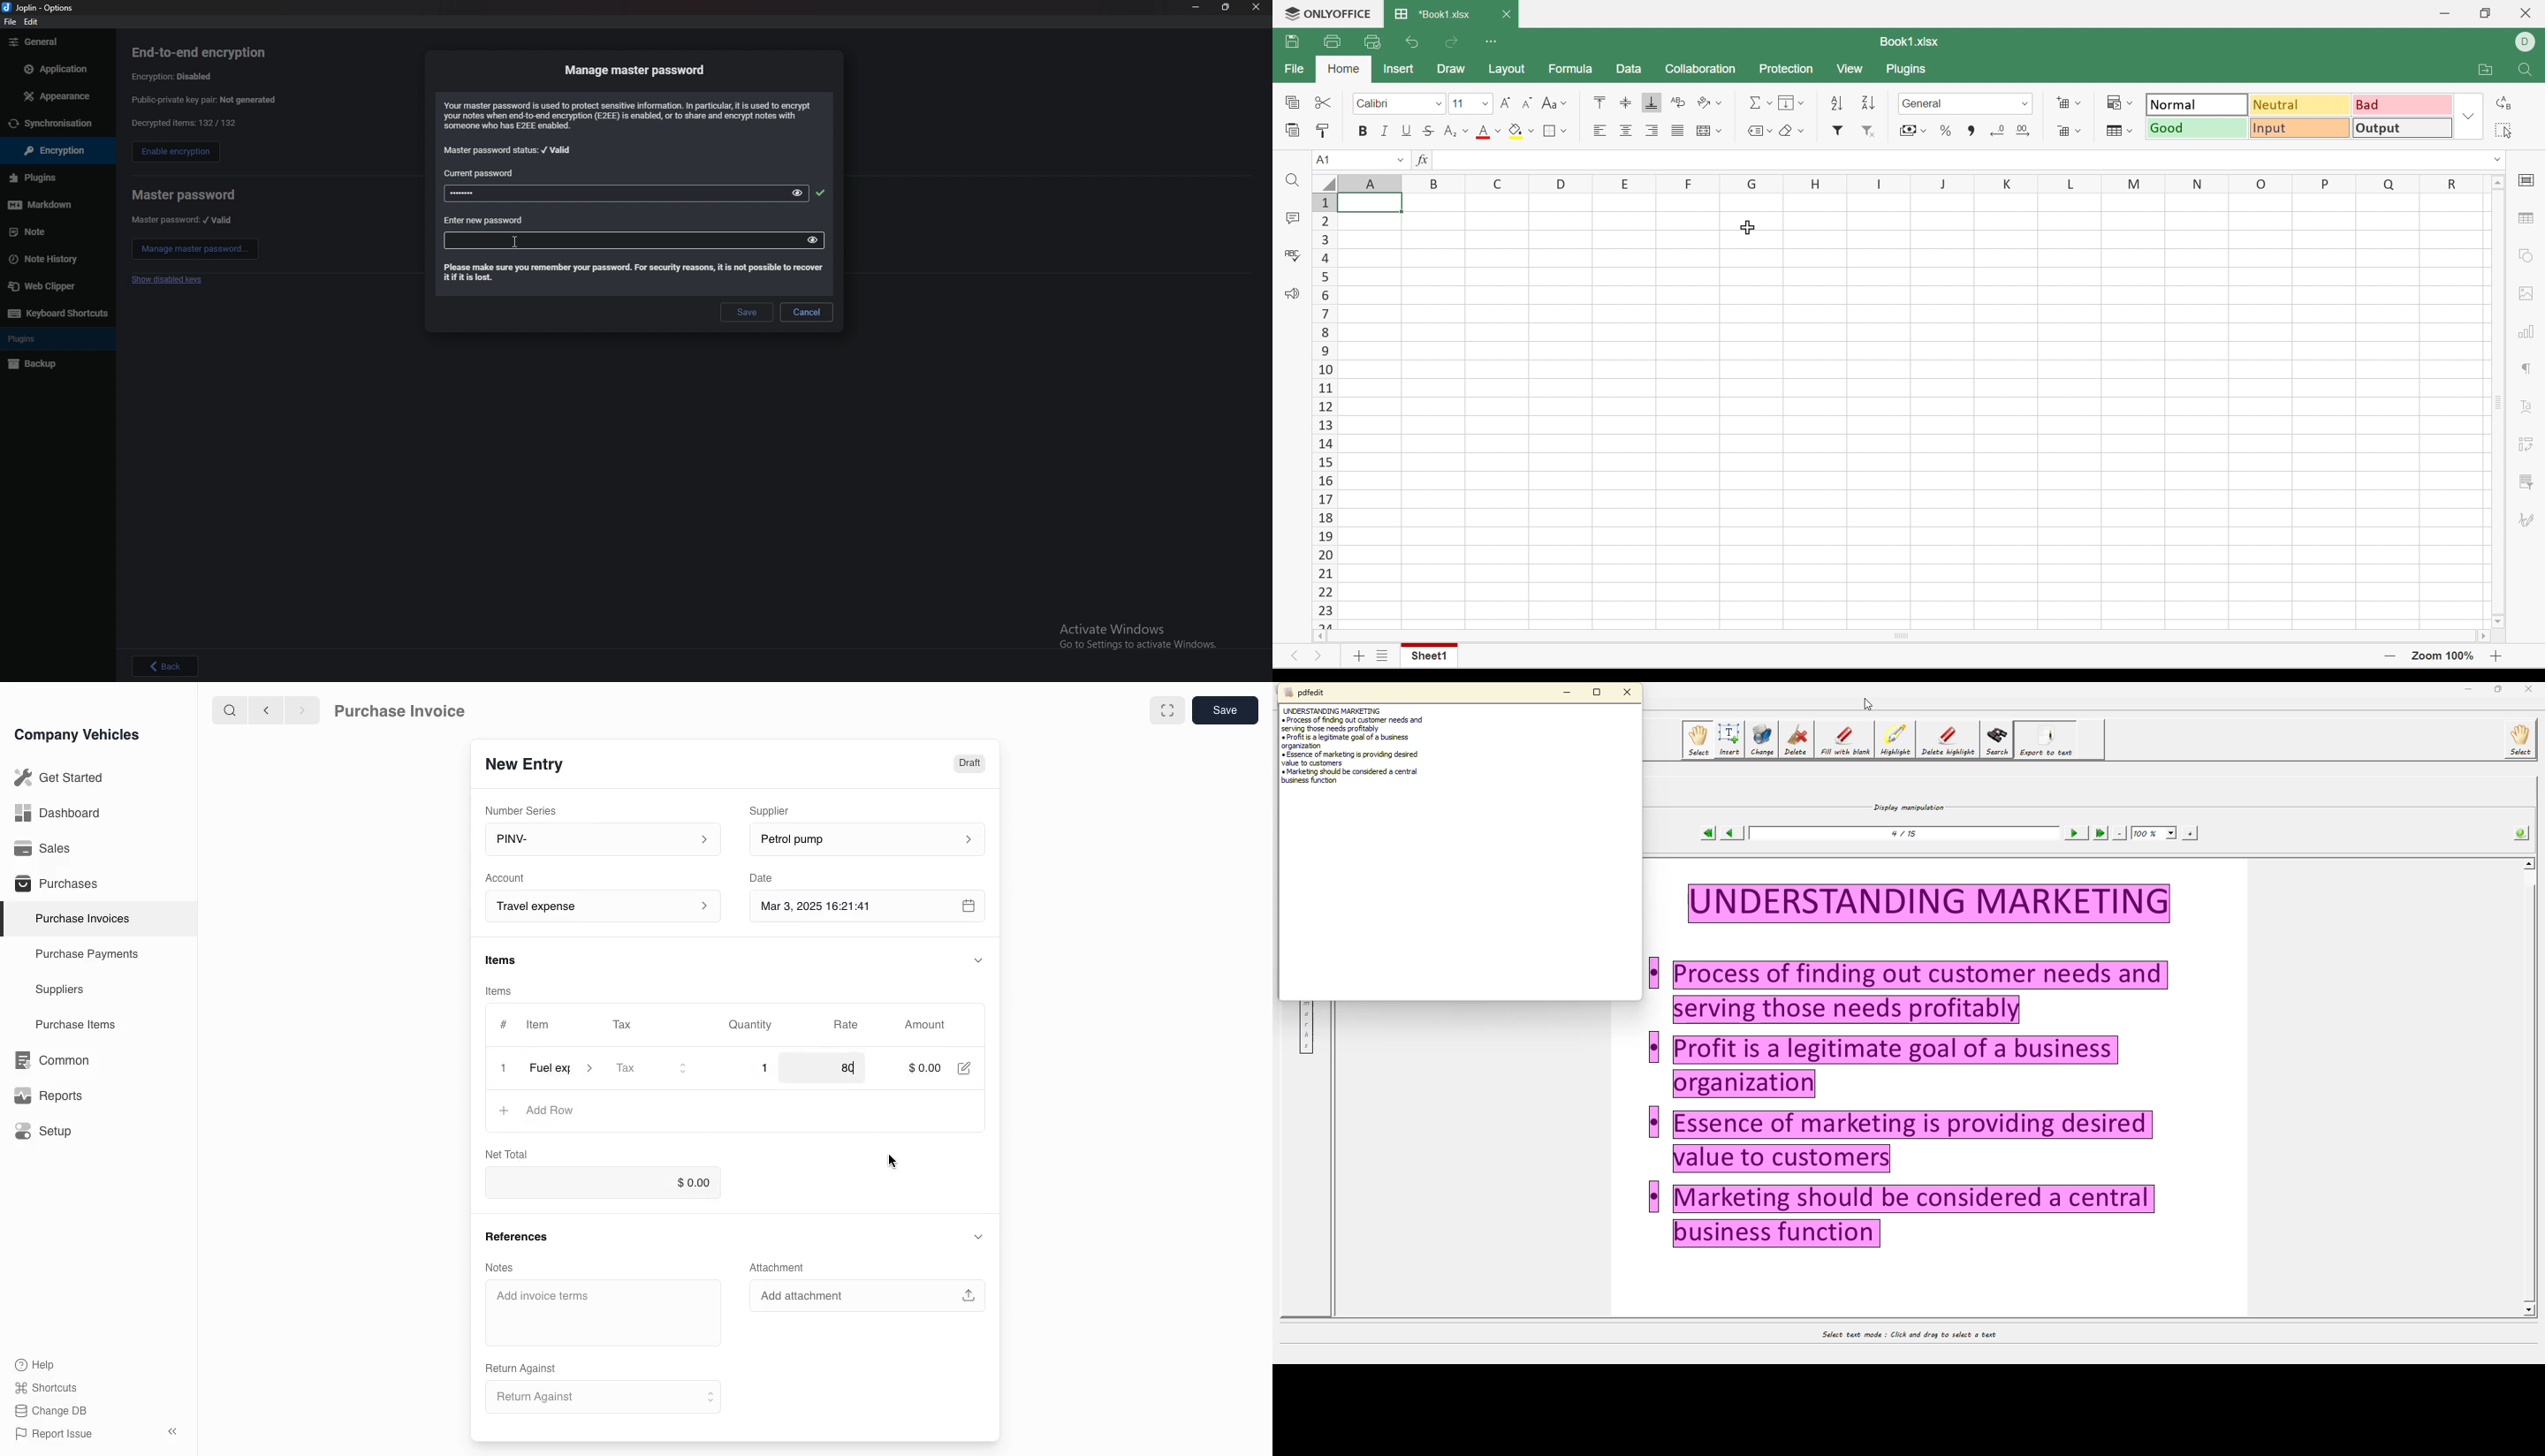  I want to click on $80.00, so click(840, 1068).